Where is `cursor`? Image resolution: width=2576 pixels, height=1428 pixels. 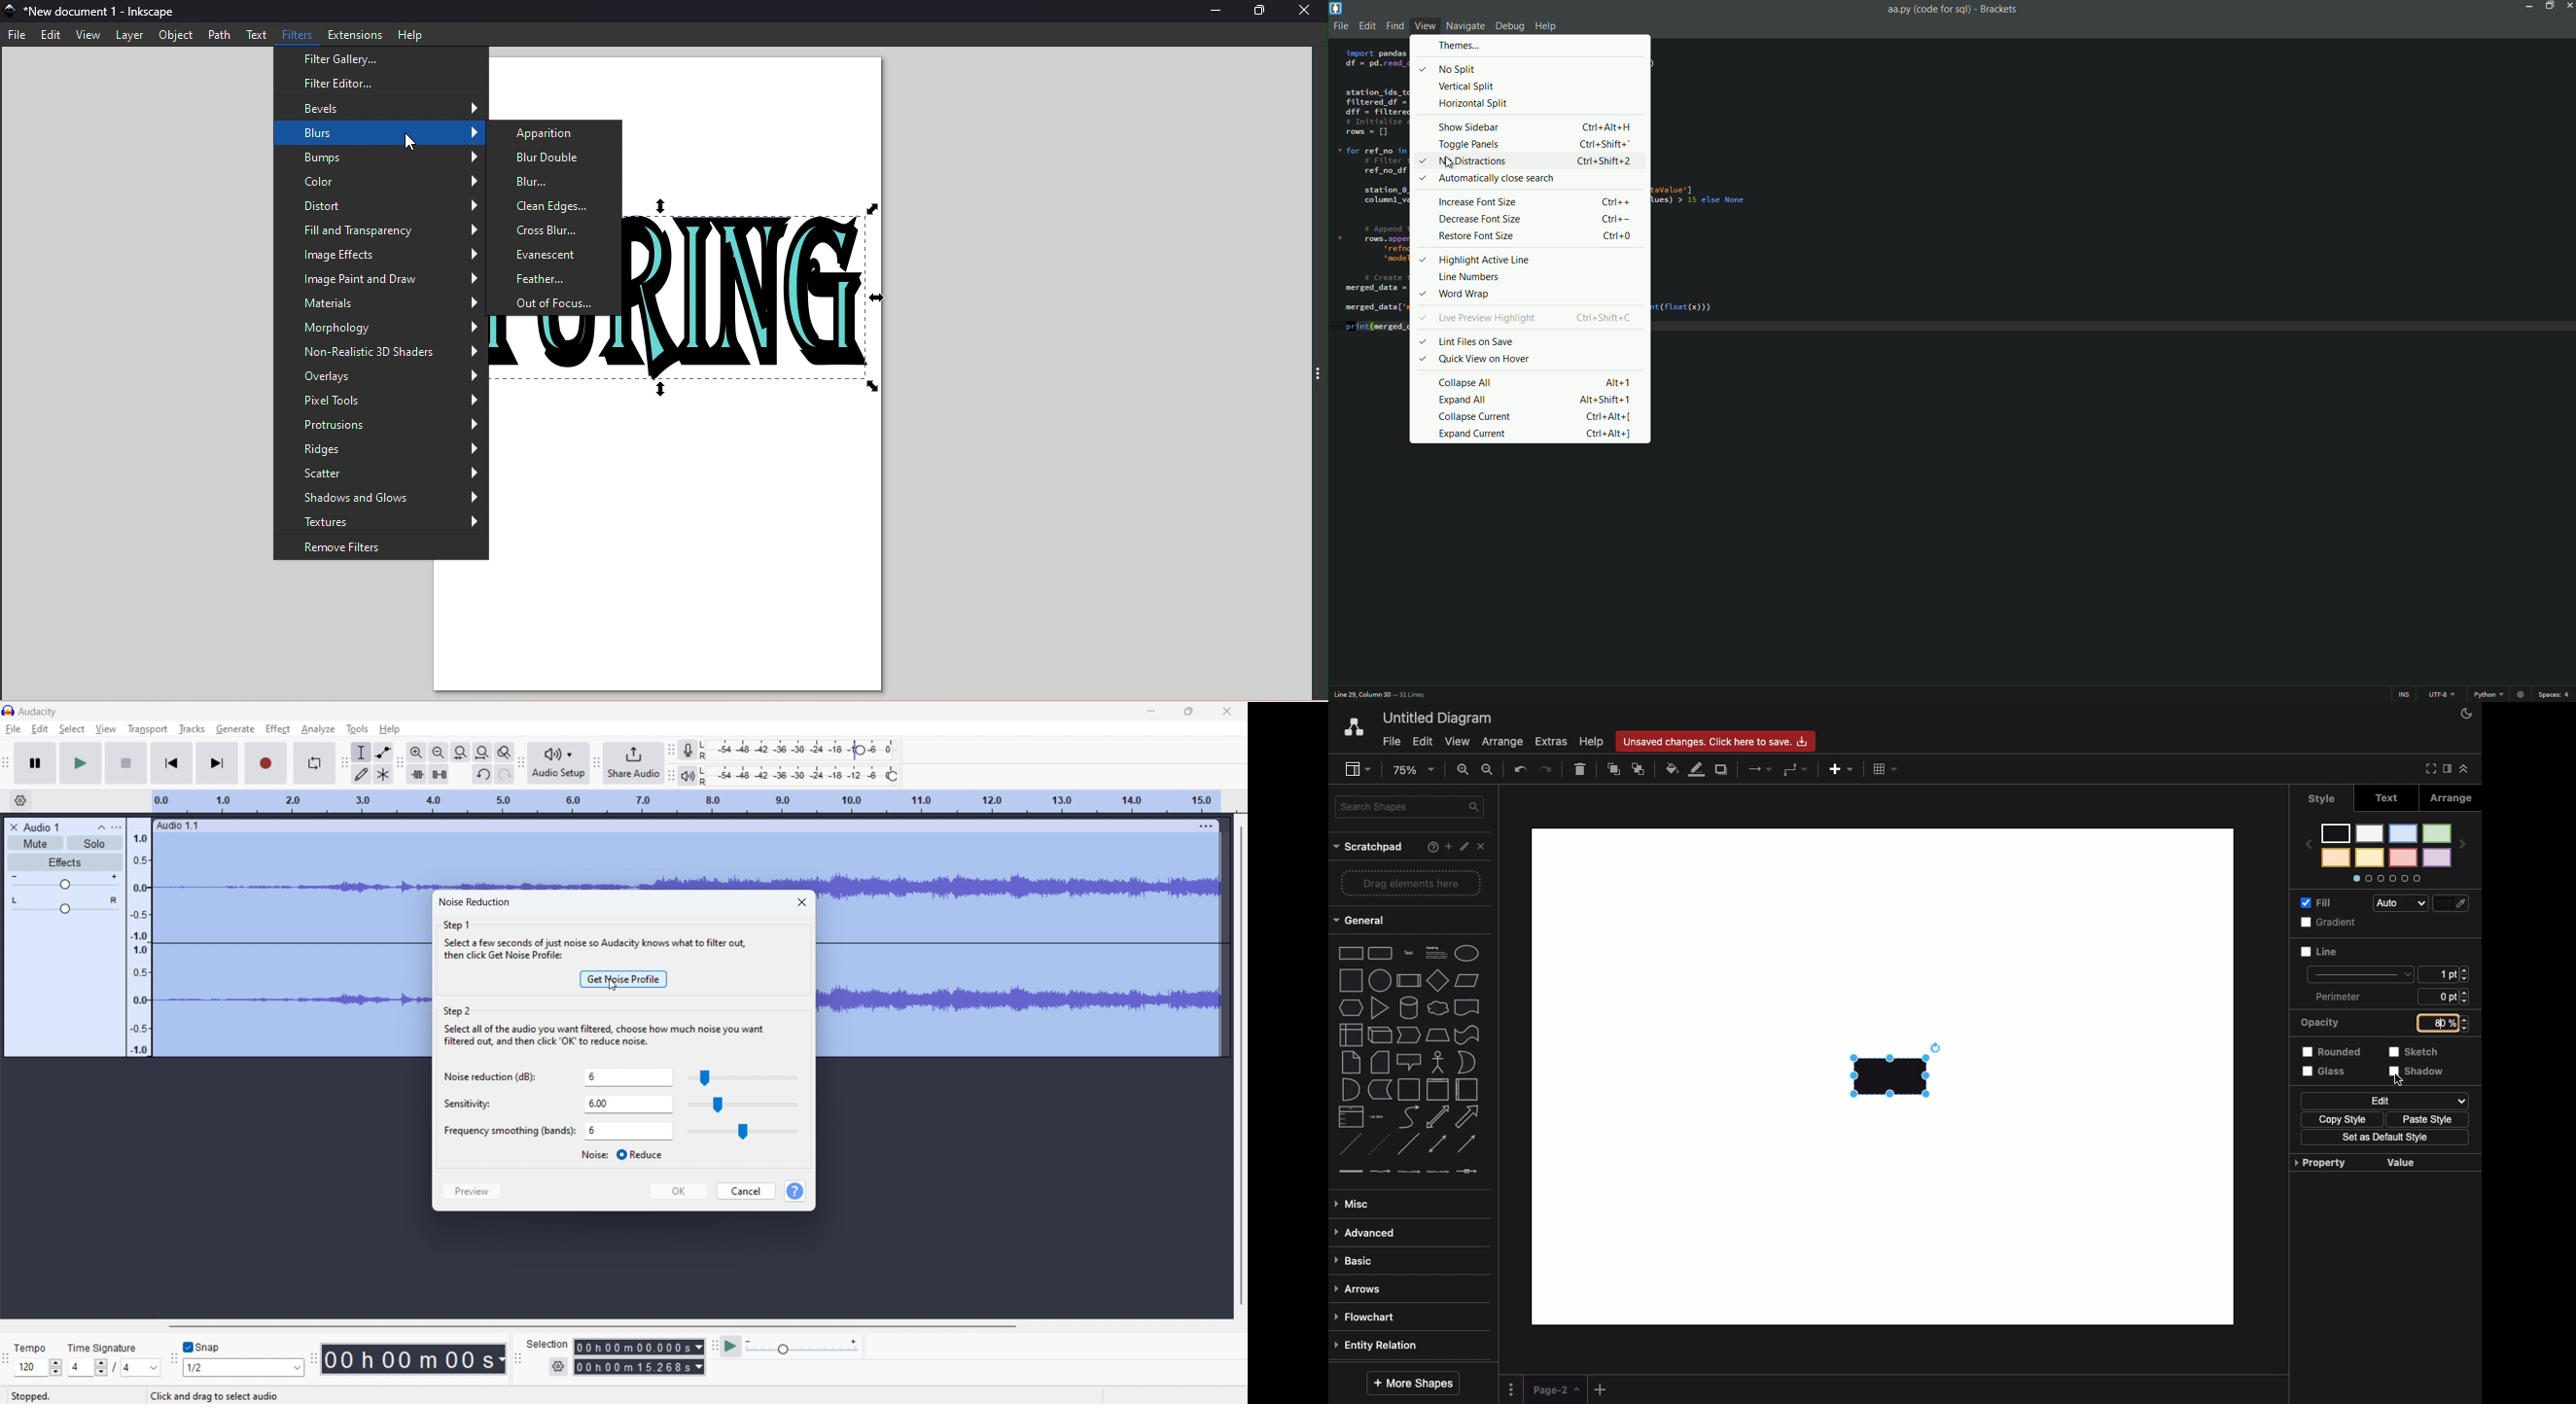 cursor is located at coordinates (411, 141).